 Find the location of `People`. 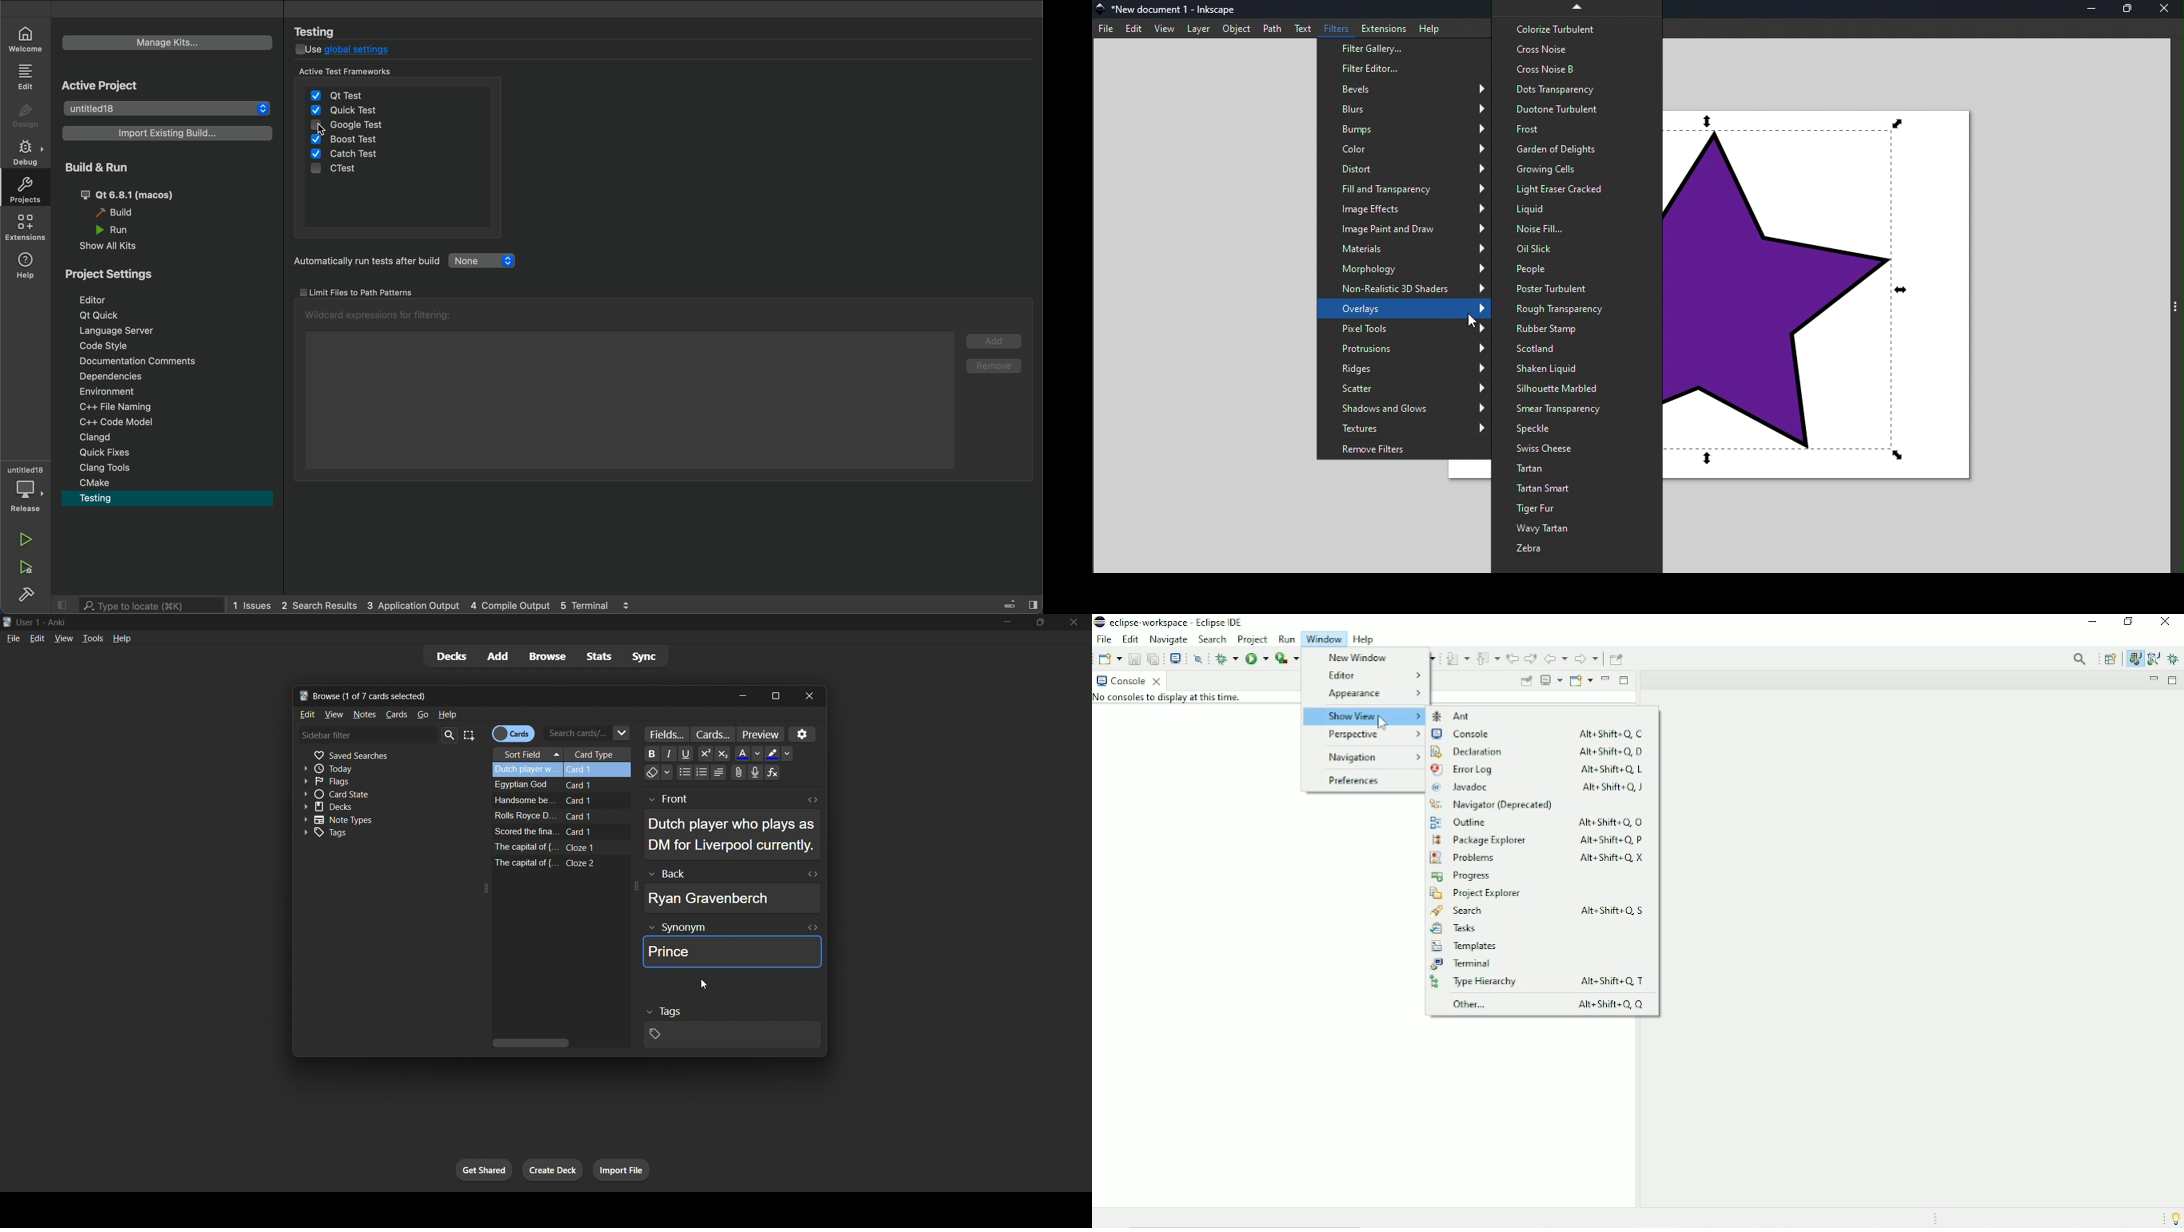

People is located at coordinates (1576, 270).